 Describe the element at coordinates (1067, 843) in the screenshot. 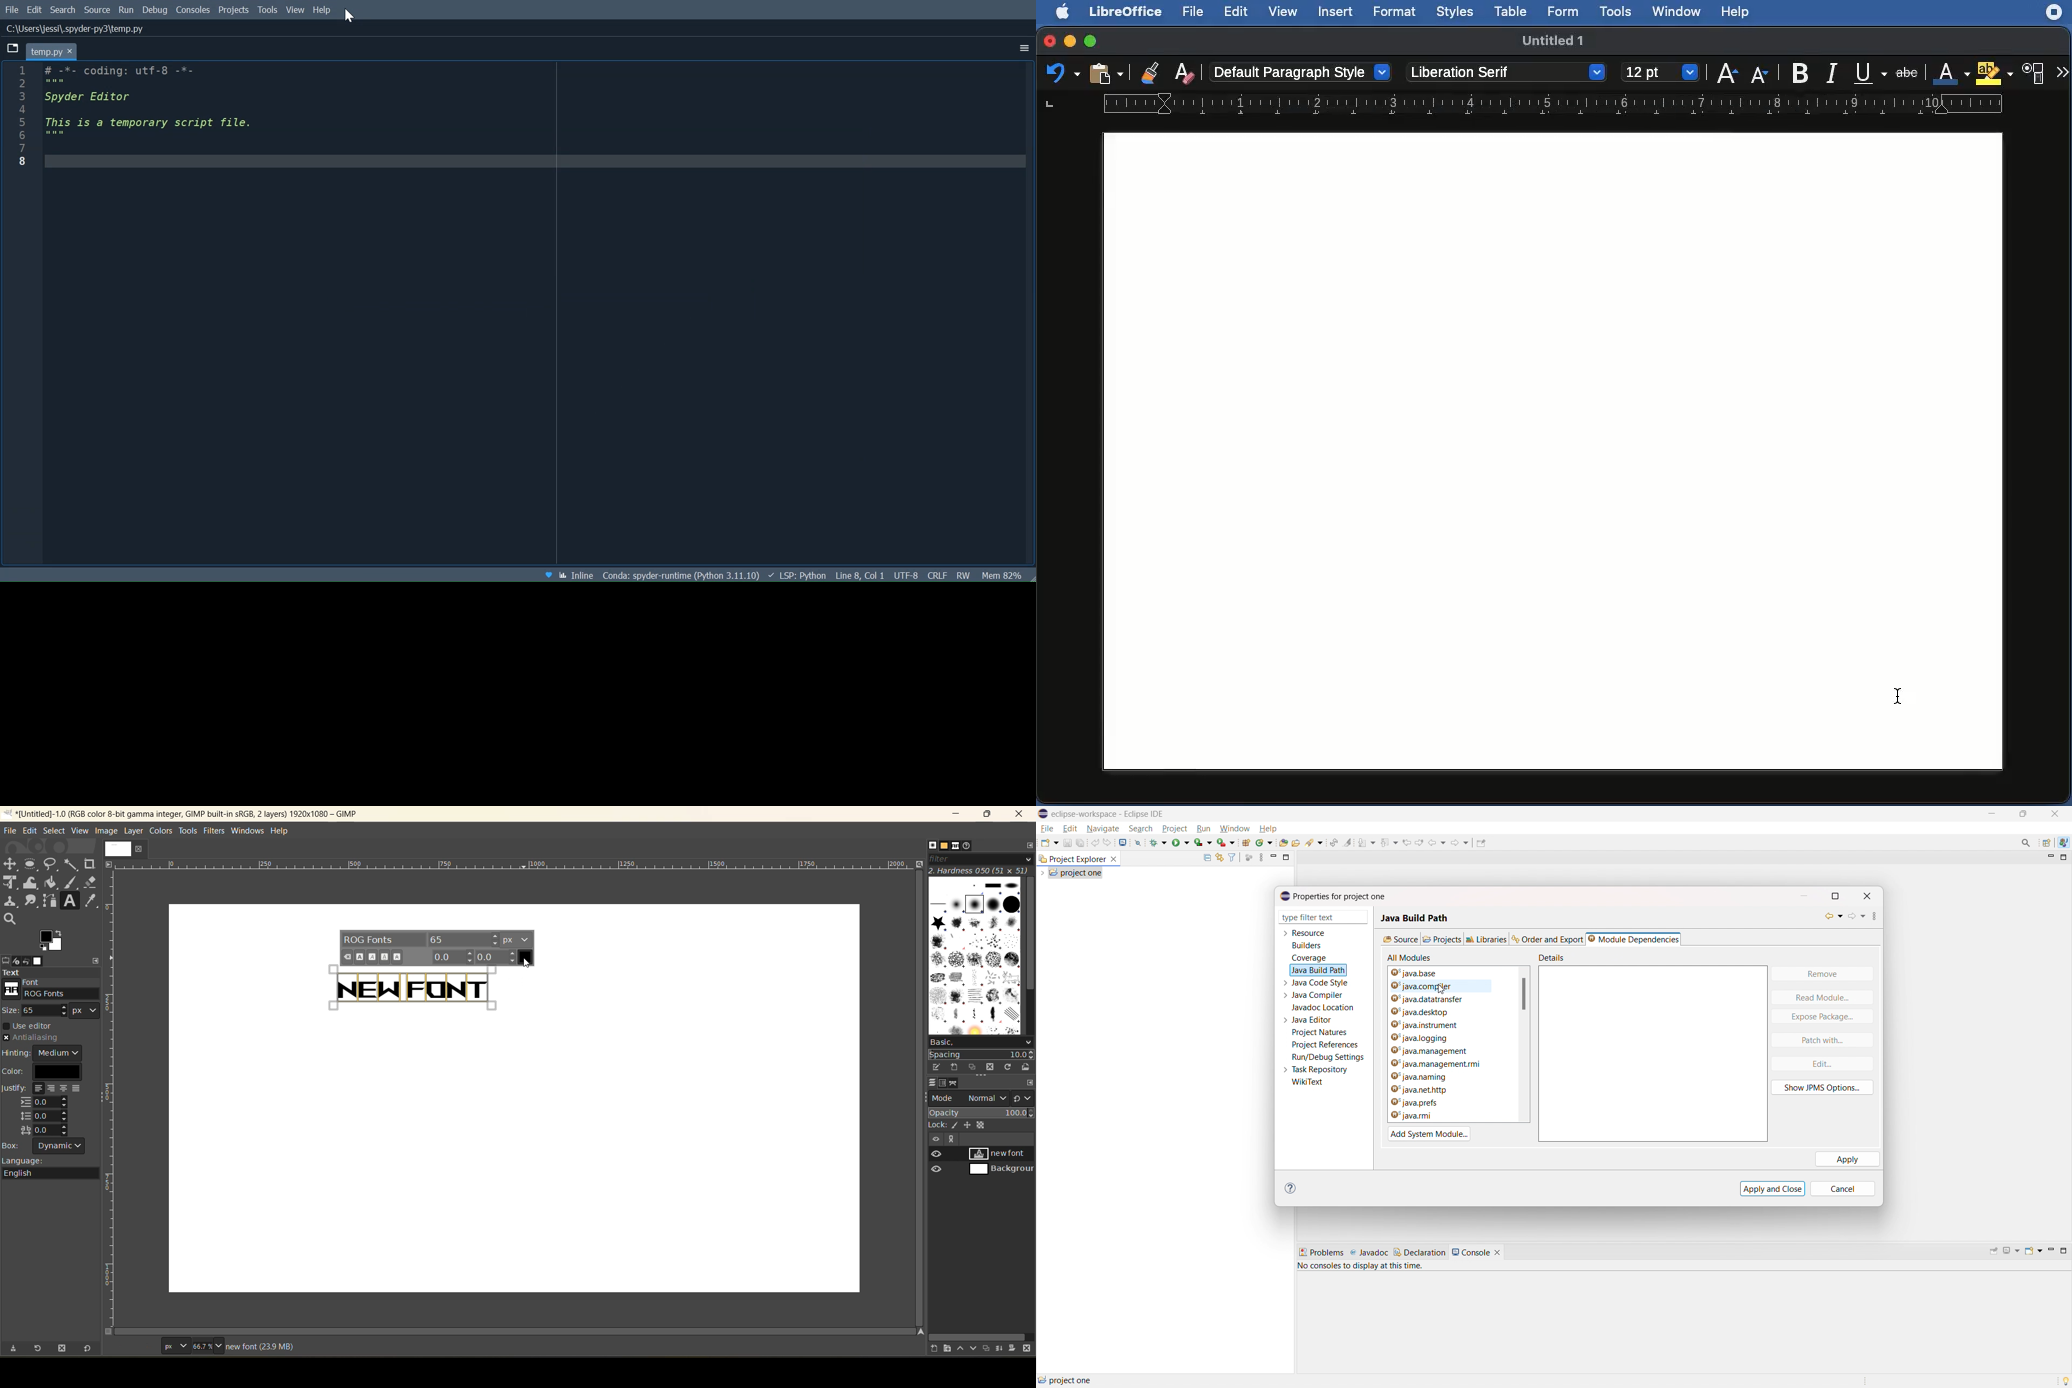

I see `save` at that location.